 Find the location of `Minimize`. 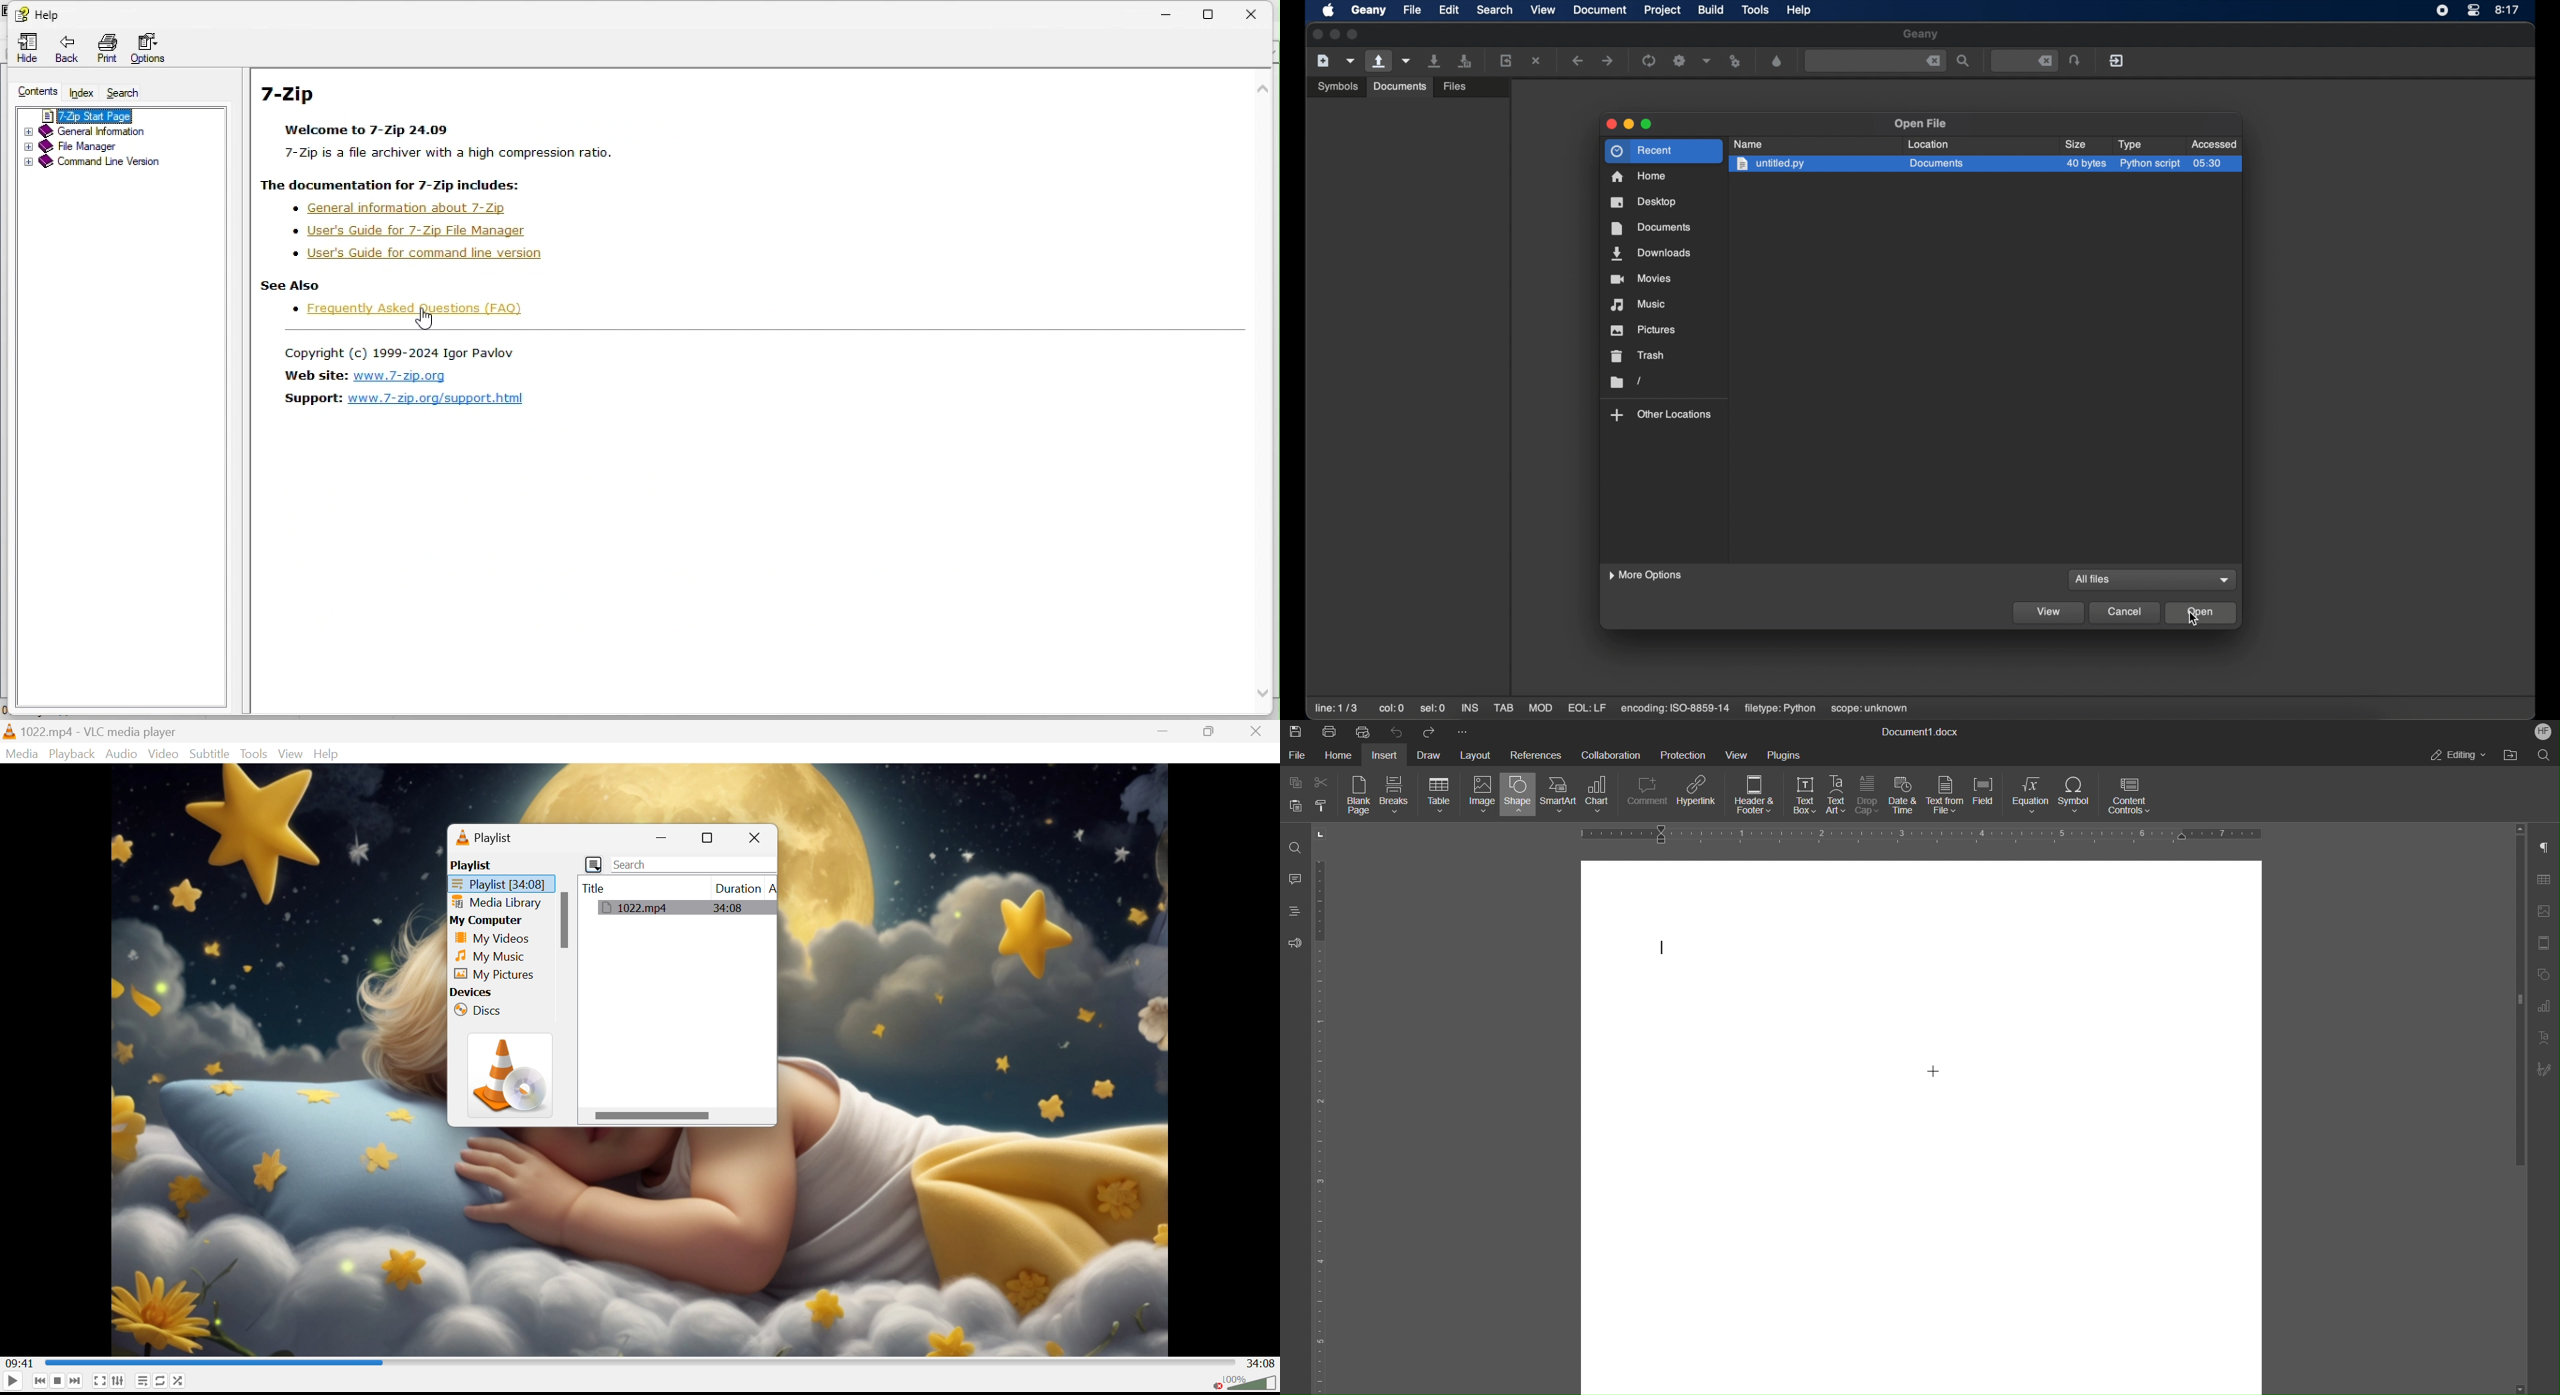

Minimize is located at coordinates (661, 839).